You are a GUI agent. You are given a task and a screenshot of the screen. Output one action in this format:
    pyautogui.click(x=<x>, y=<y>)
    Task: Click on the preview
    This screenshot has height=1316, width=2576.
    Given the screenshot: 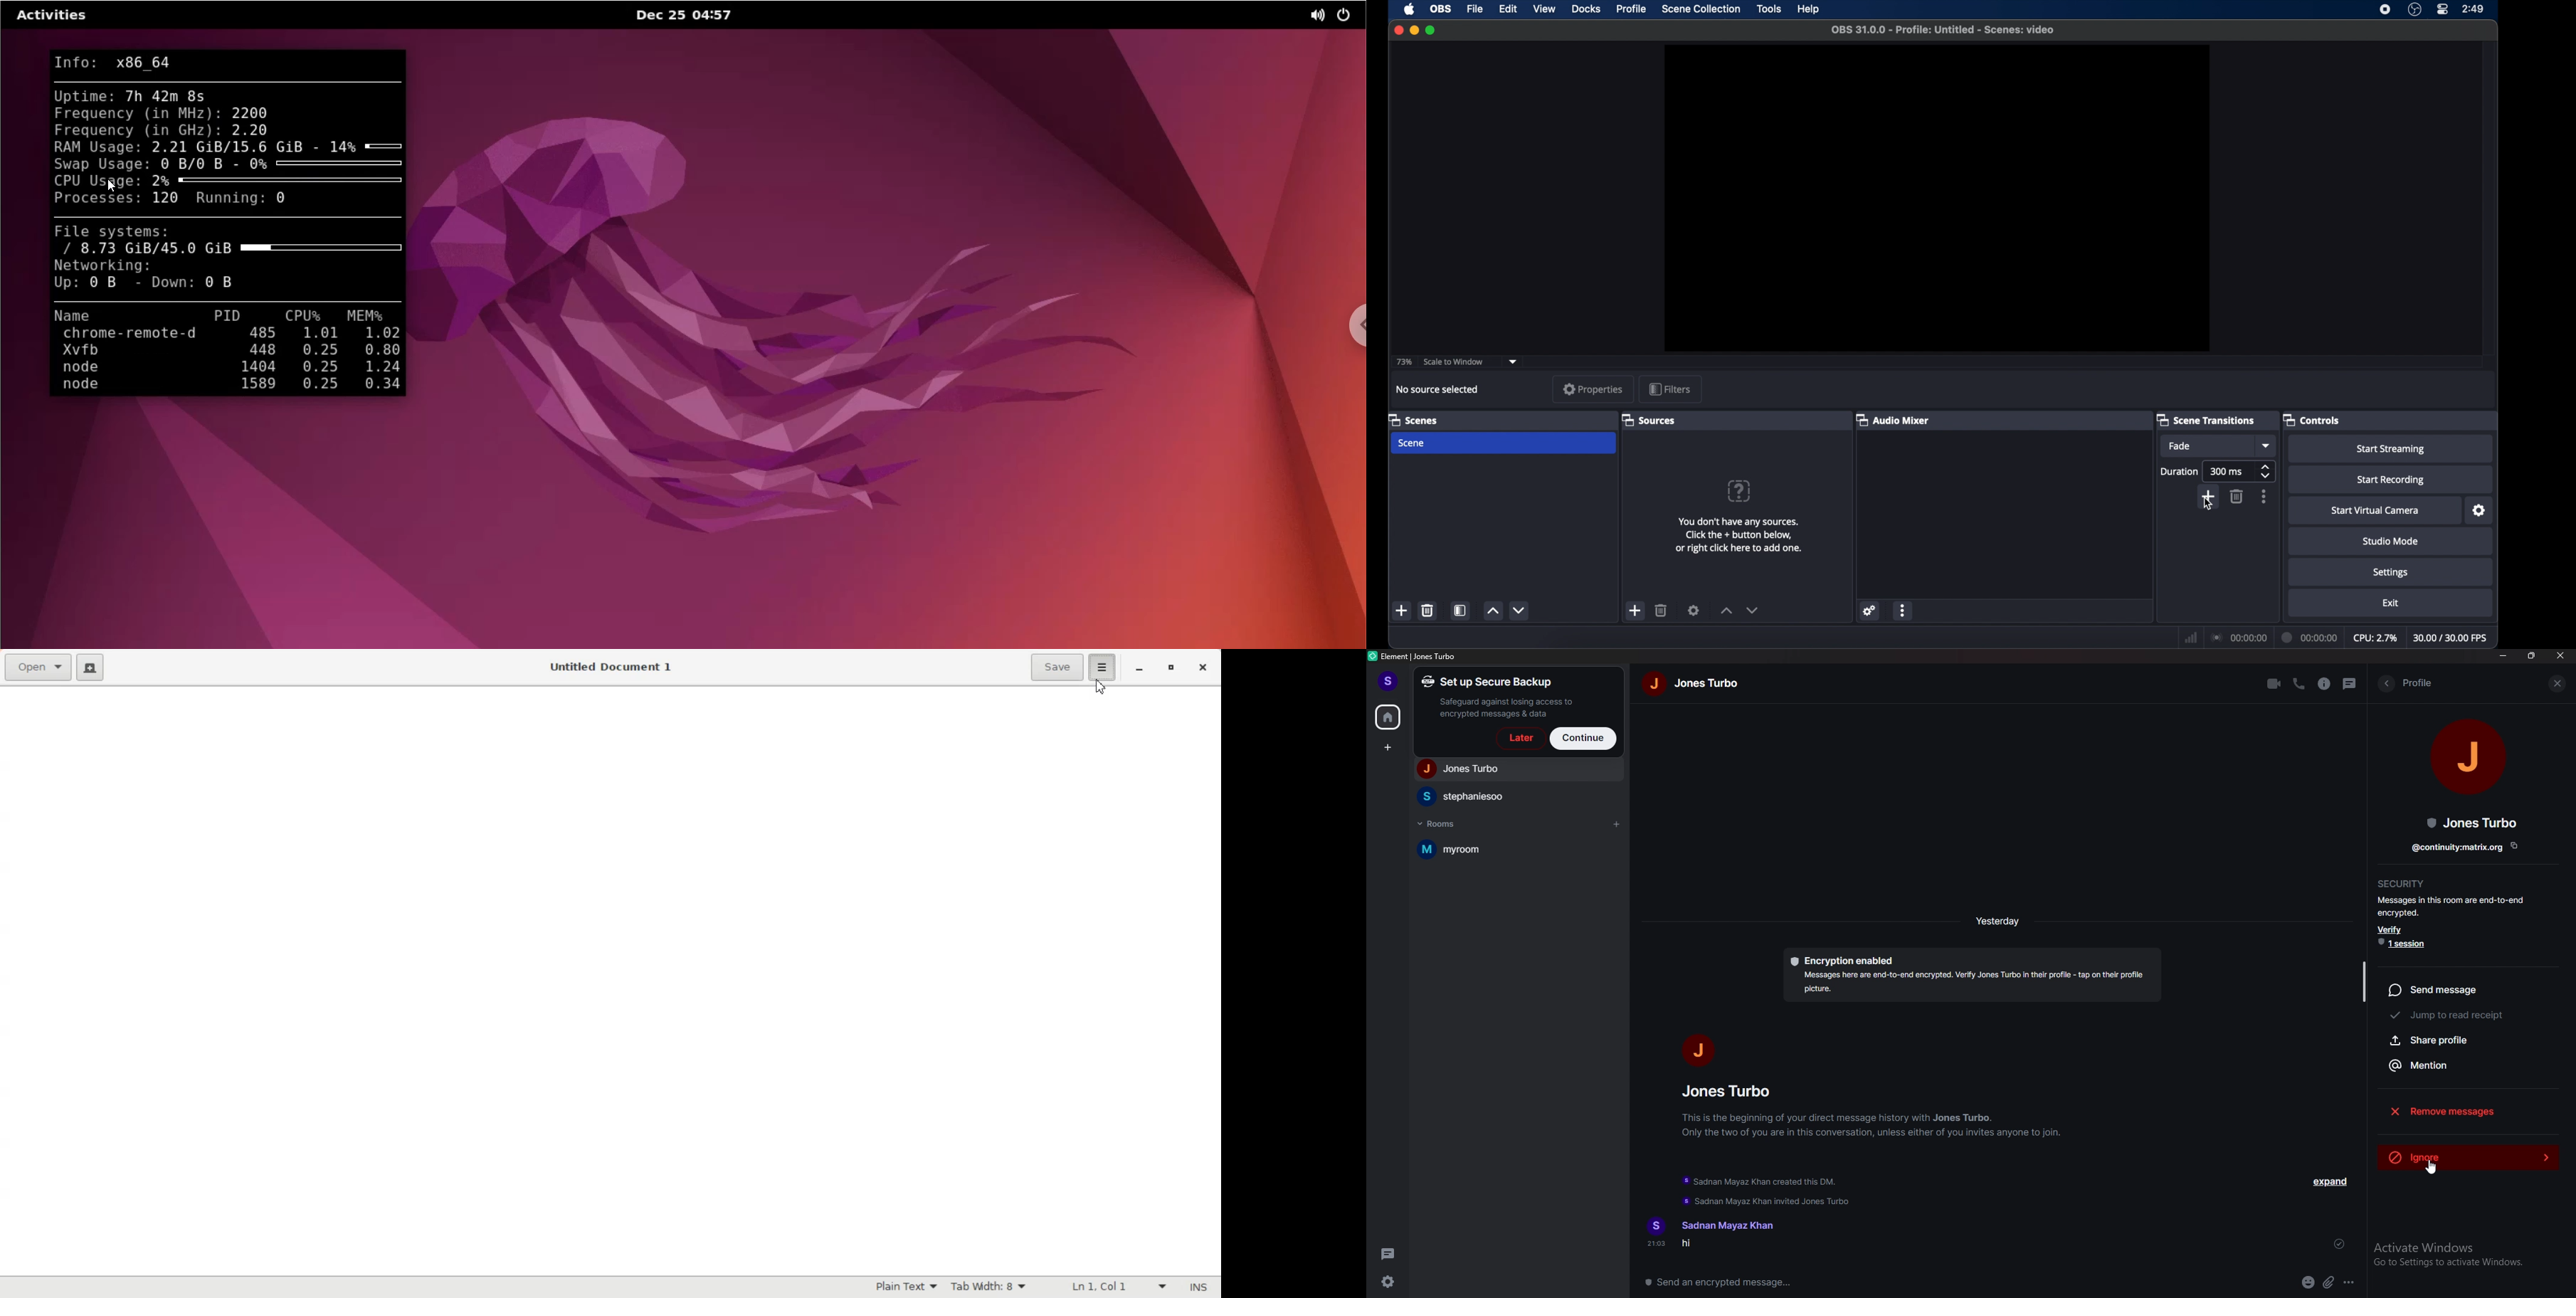 What is the action you would take?
    pyautogui.click(x=1937, y=198)
    